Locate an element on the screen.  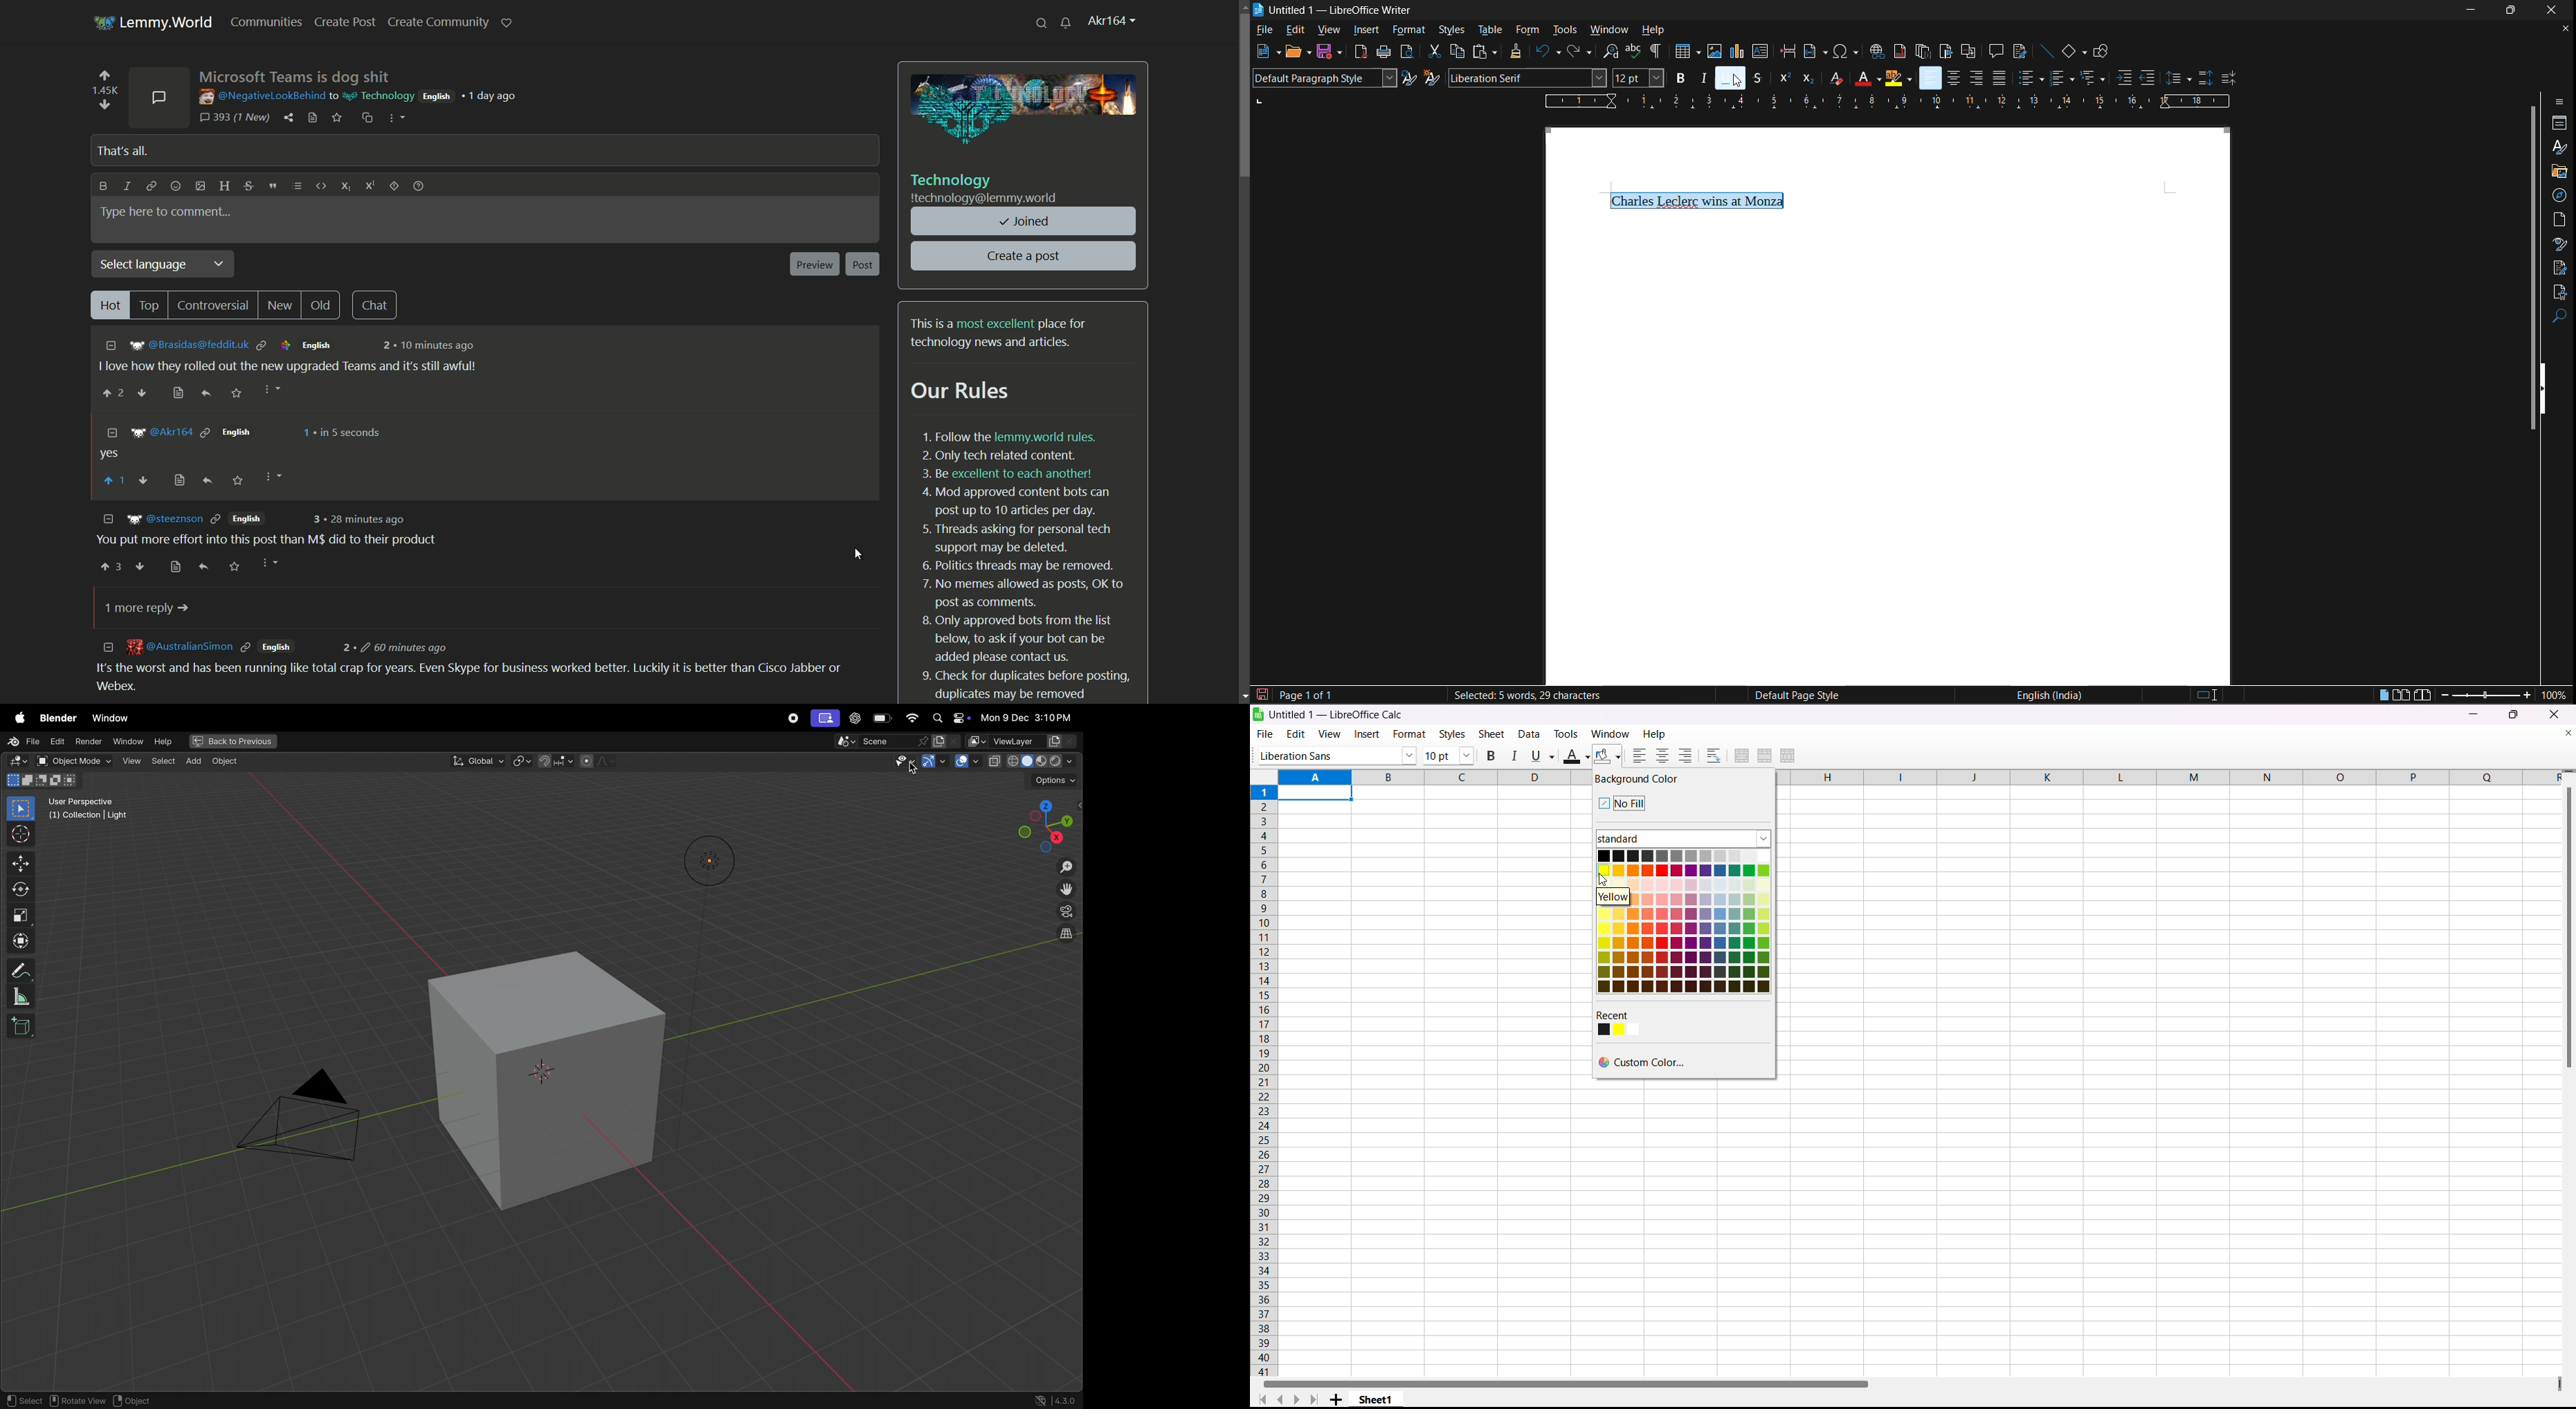
file is located at coordinates (1267, 734).